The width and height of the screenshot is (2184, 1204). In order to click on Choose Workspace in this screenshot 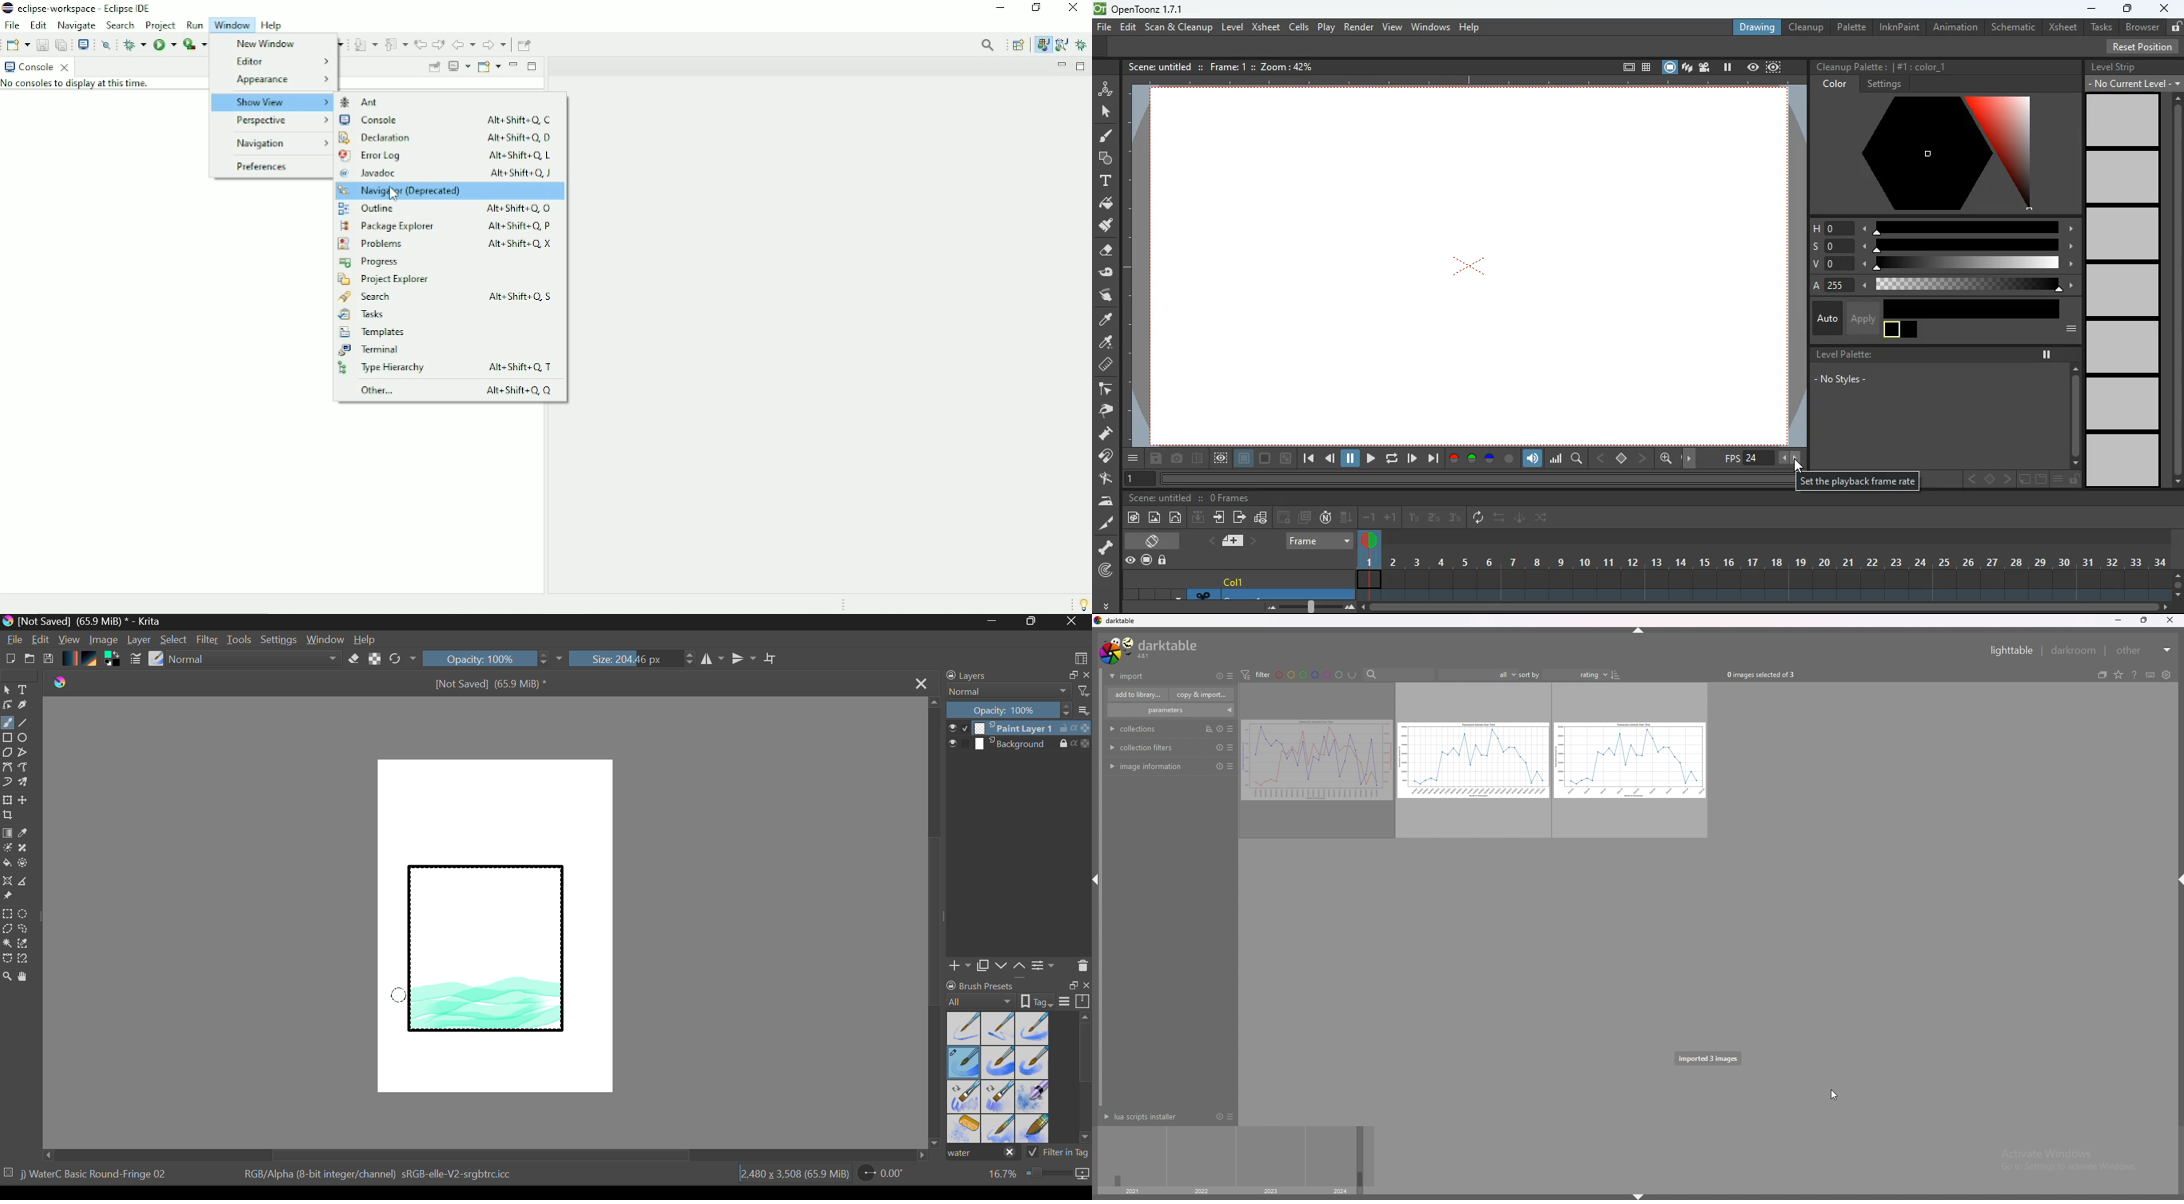, I will do `click(1081, 657)`.